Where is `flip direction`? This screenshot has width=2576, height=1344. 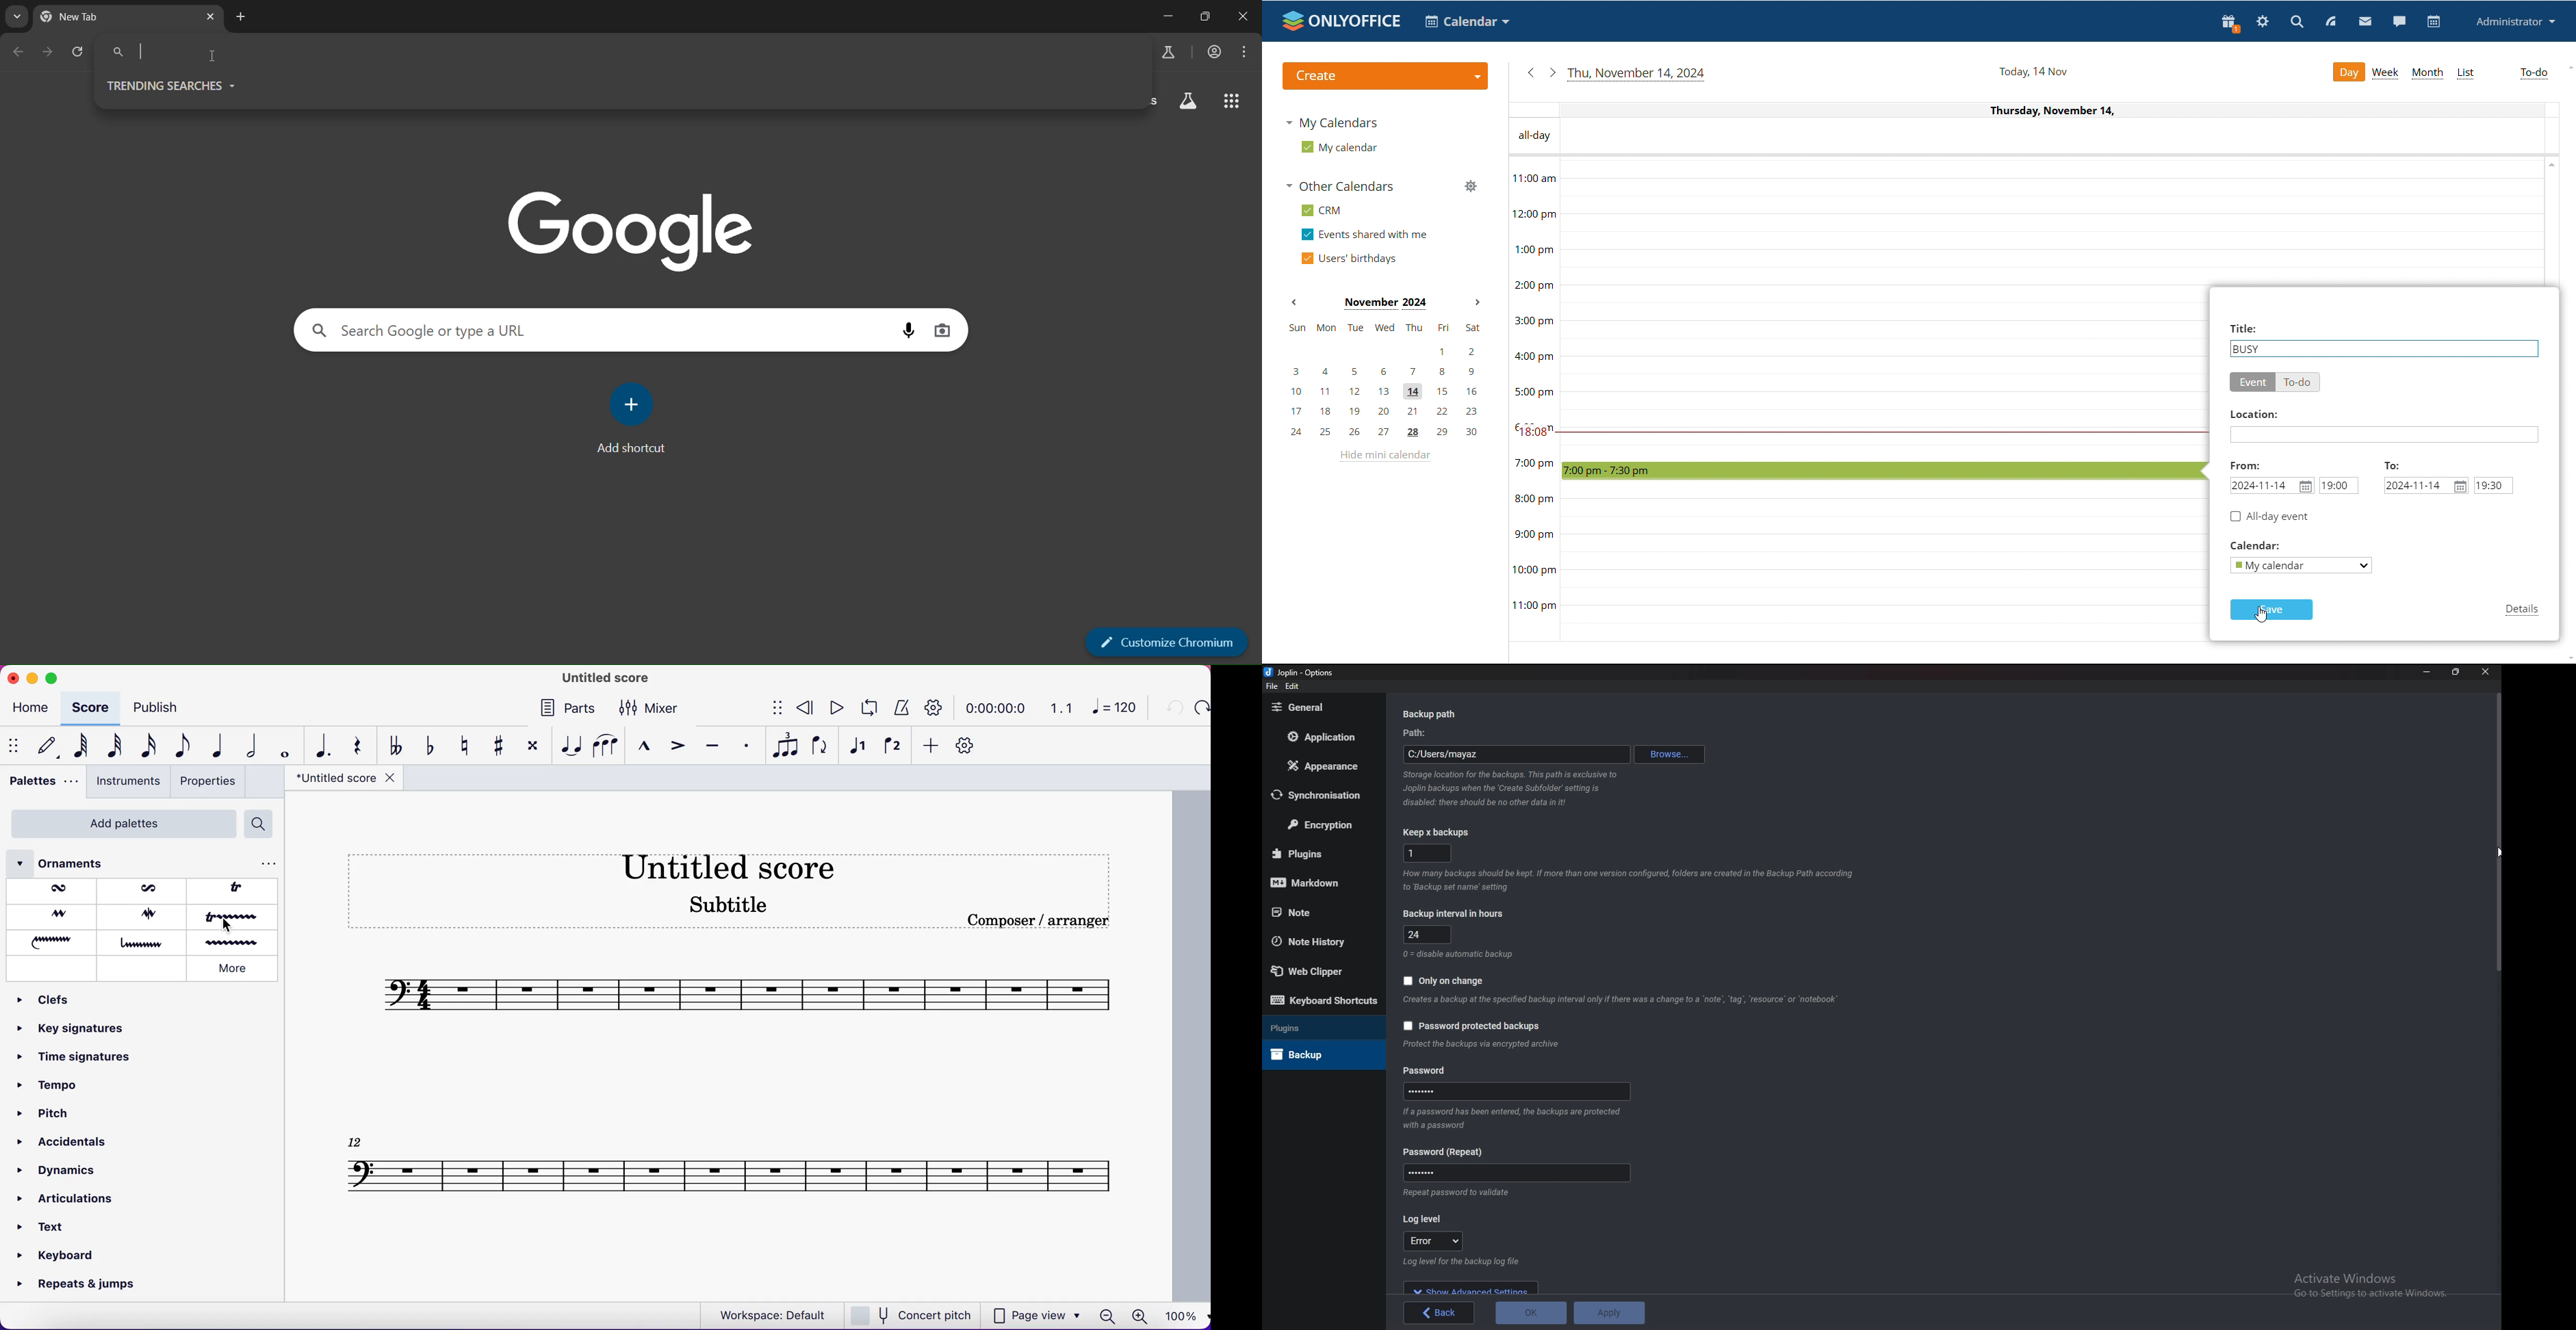
flip direction is located at coordinates (820, 747).